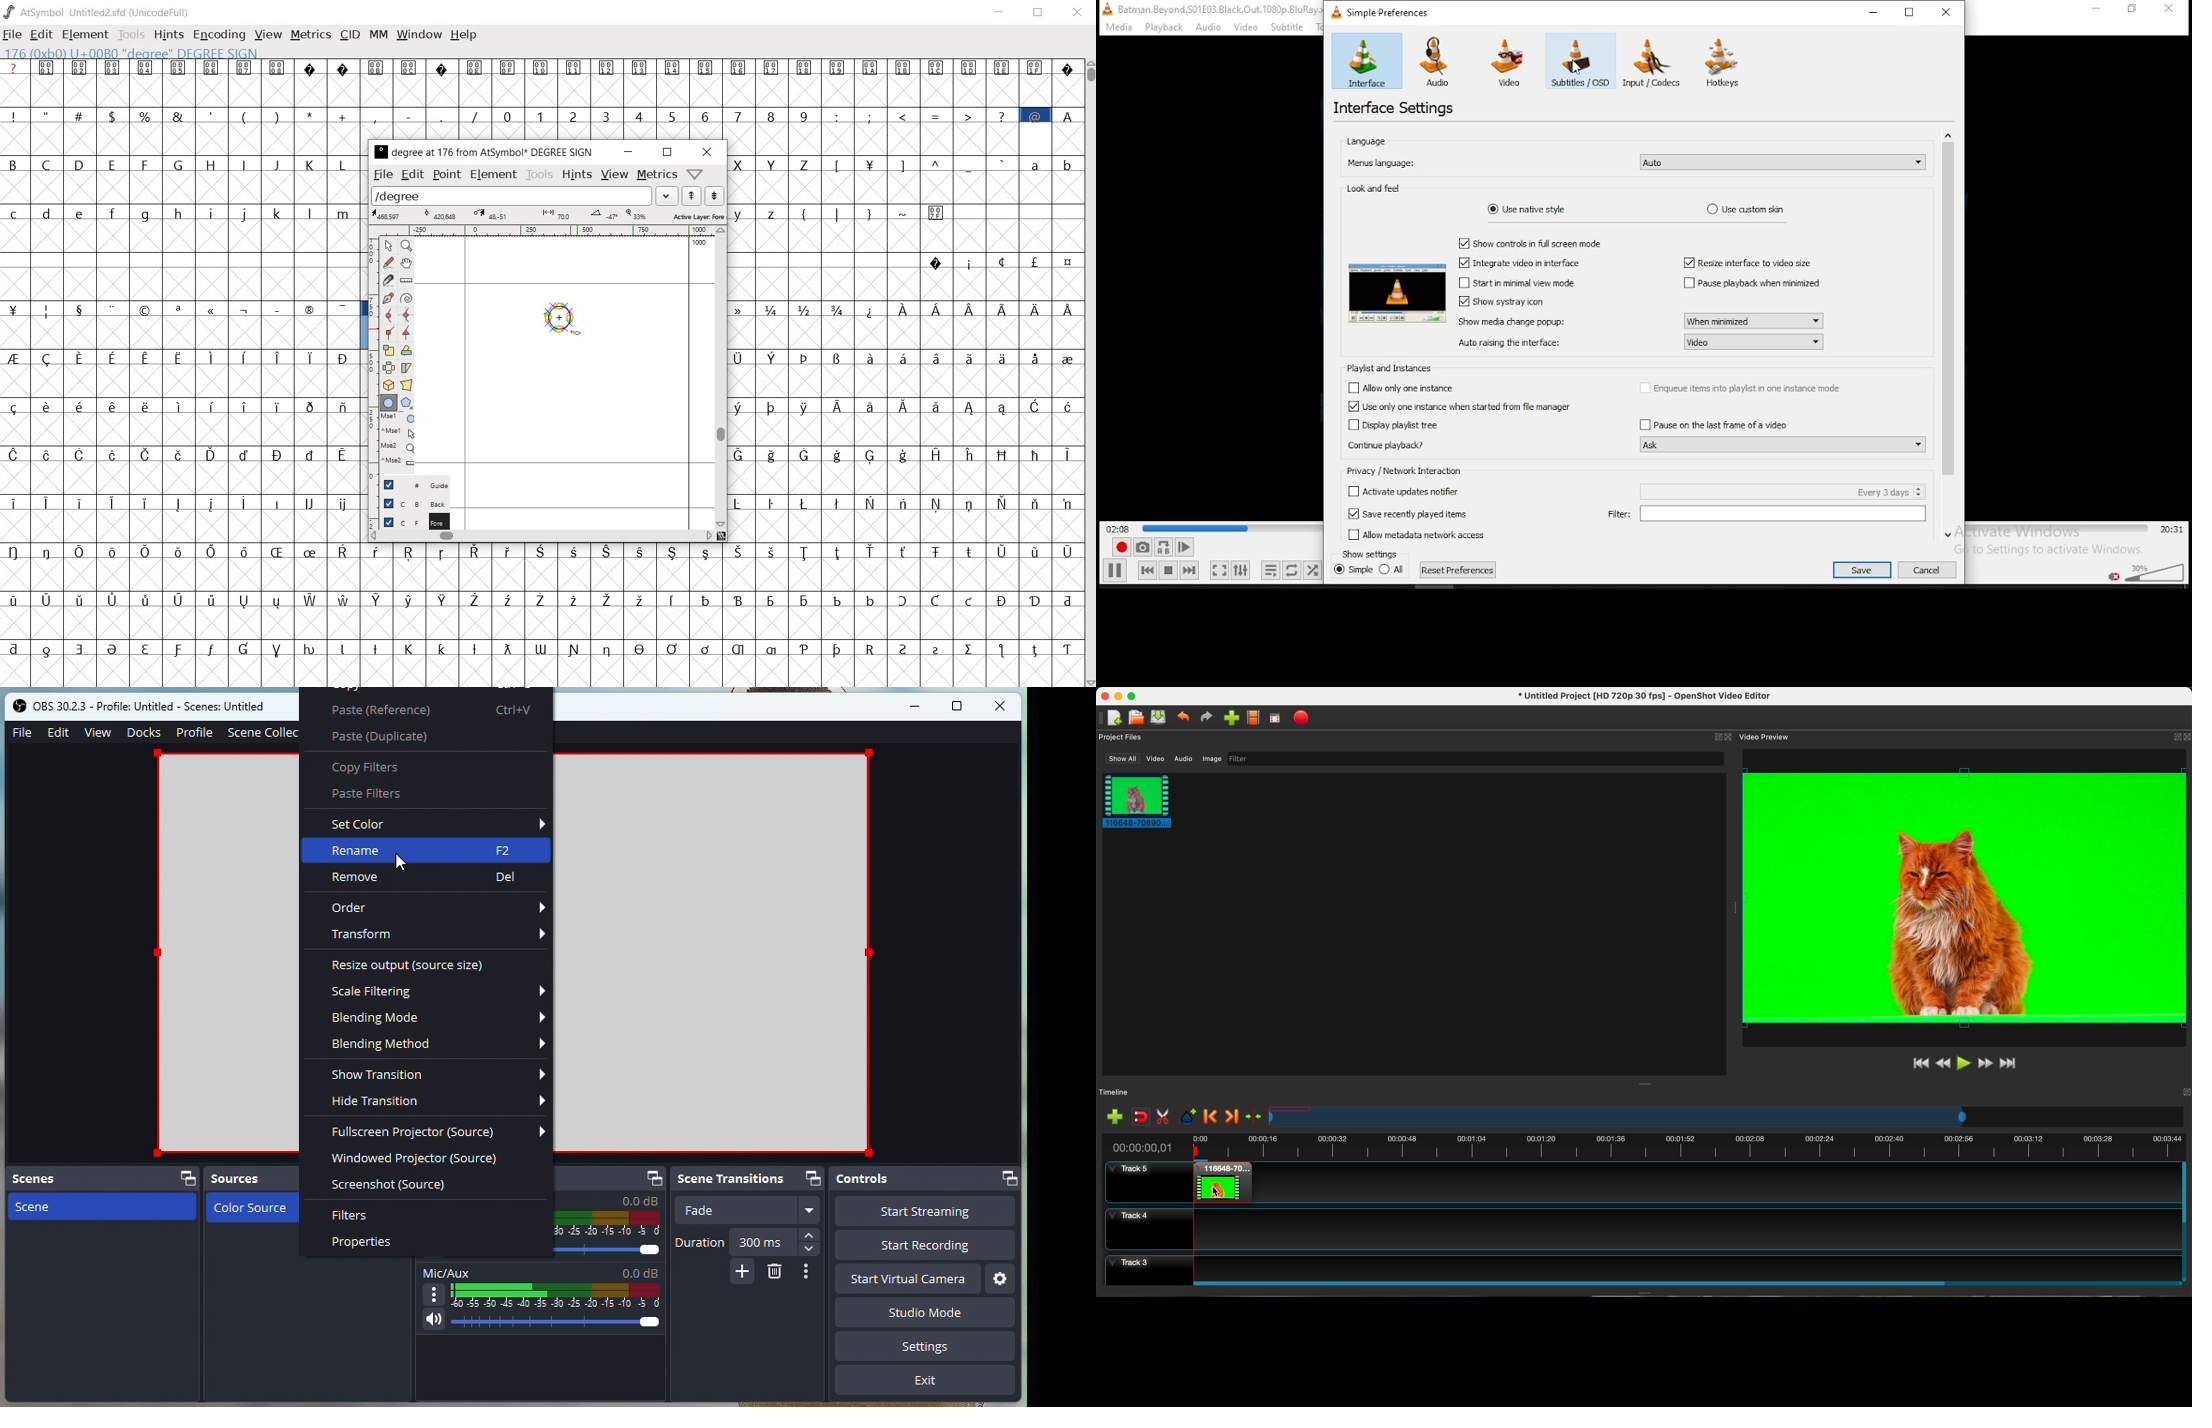 The image size is (2212, 1428). I want to click on minimize, so click(1000, 12).